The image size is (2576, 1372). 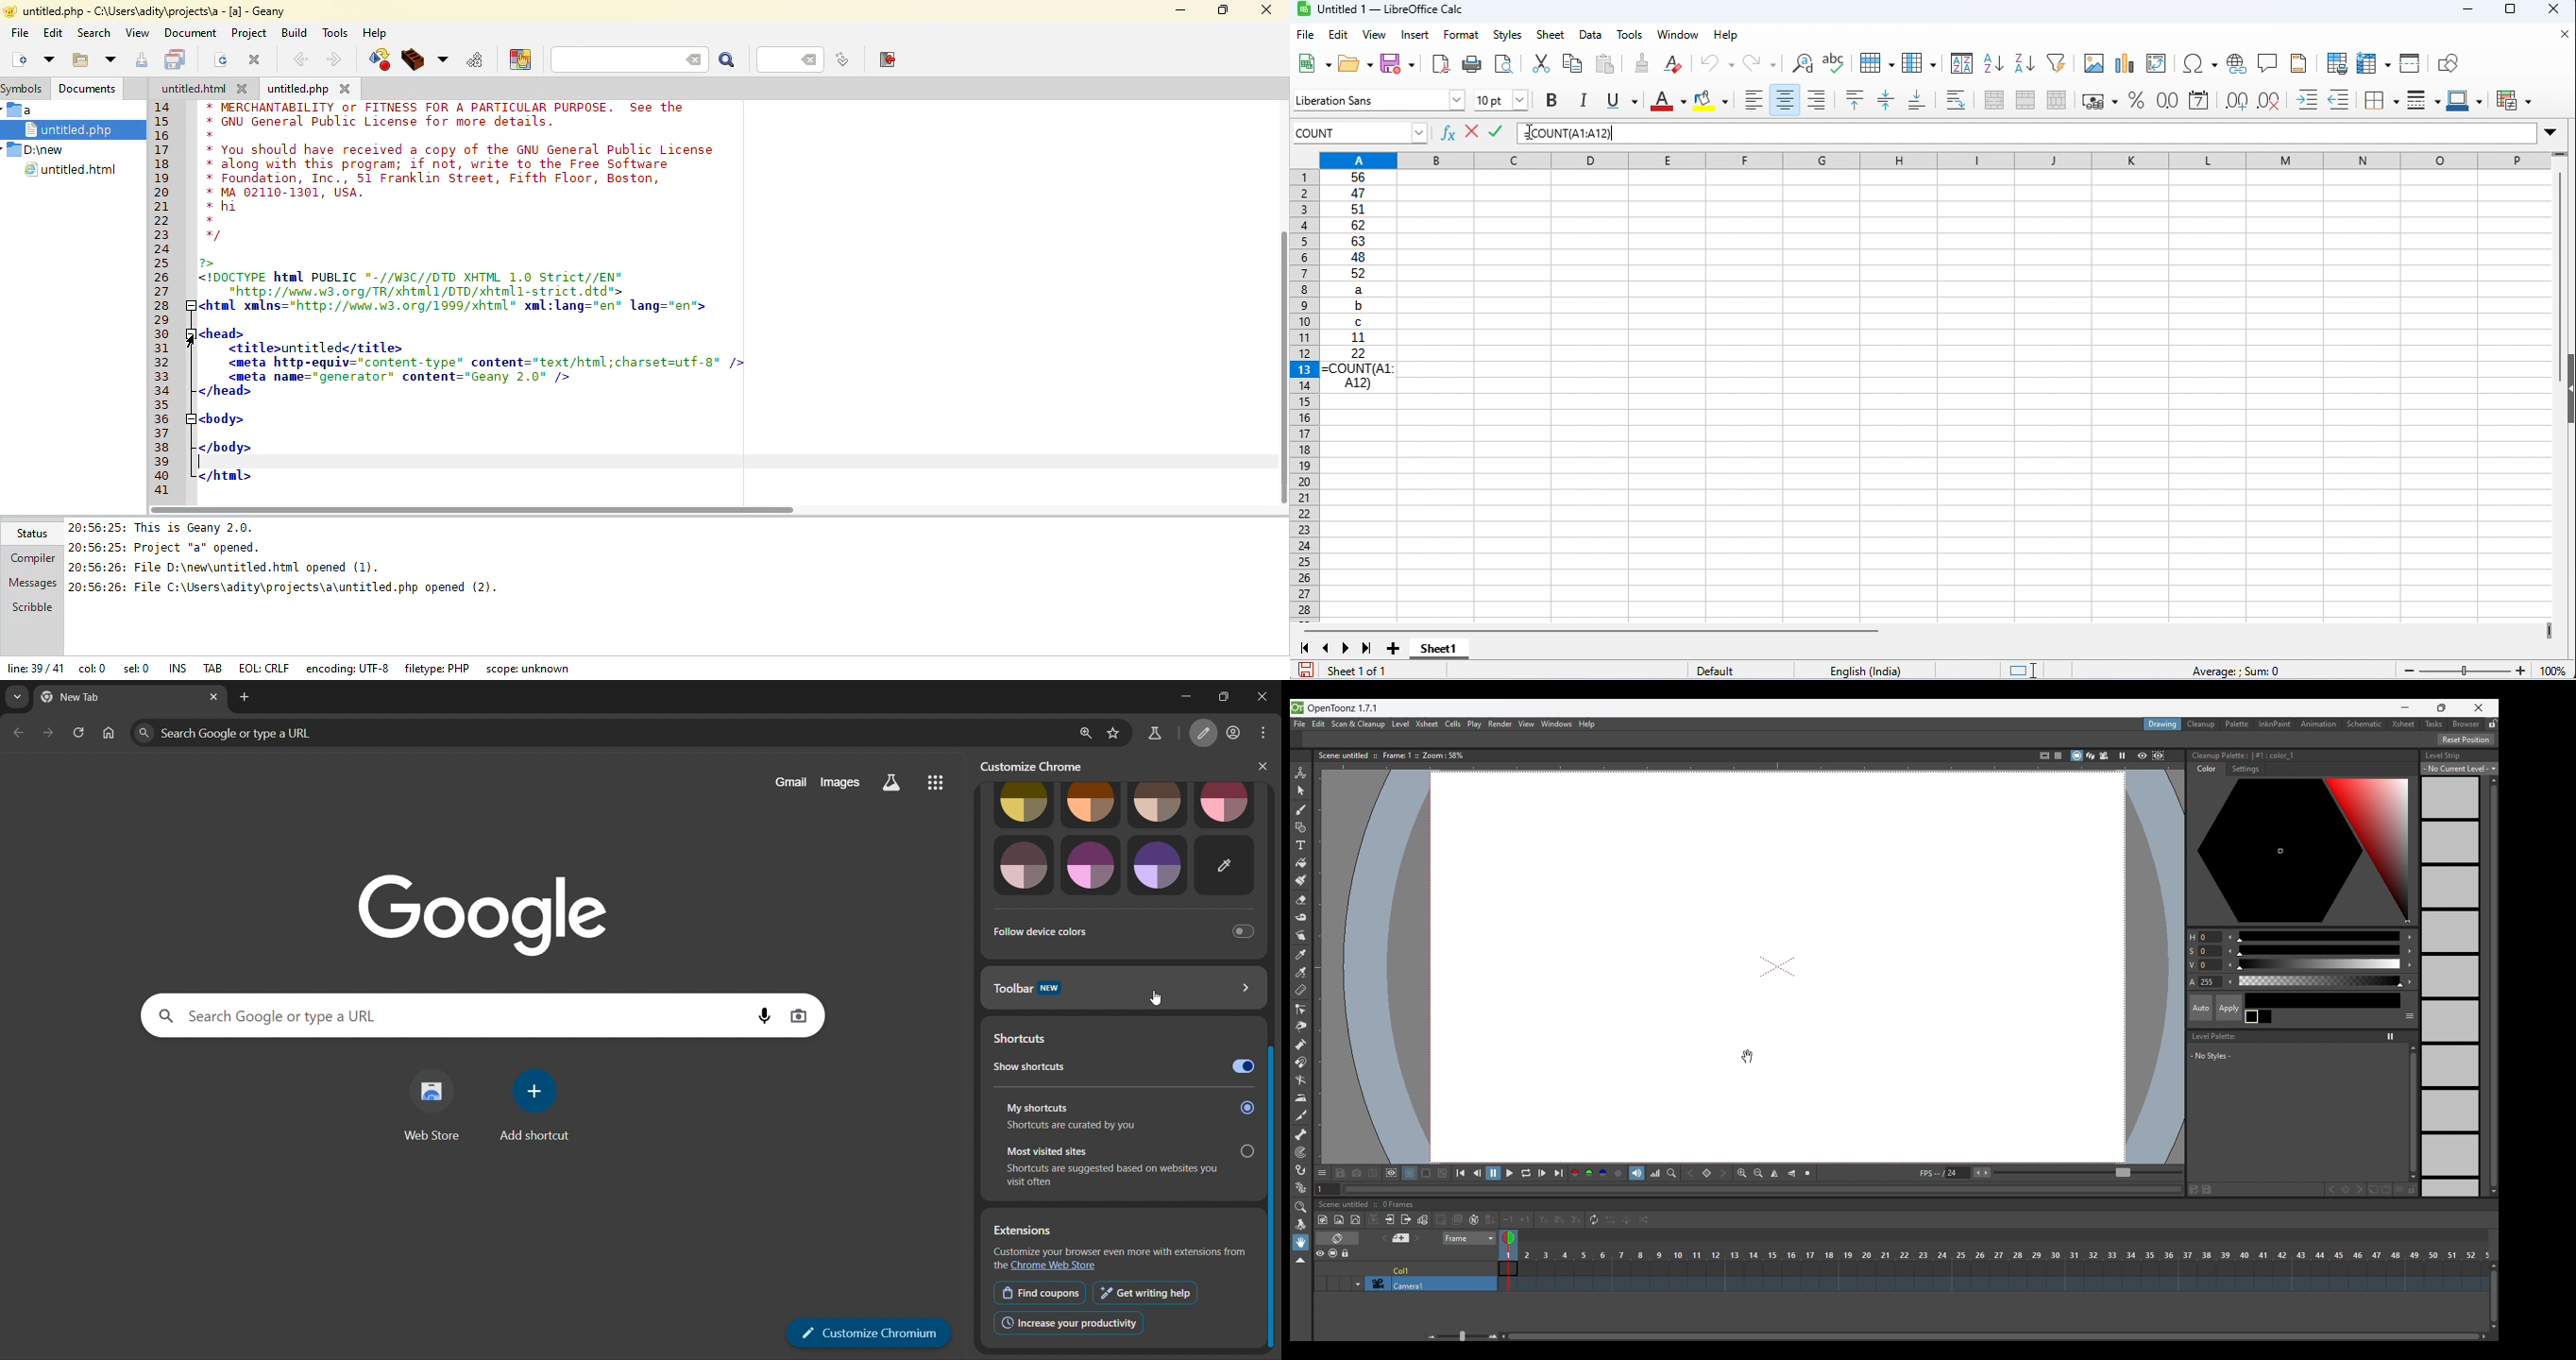 What do you see at coordinates (2373, 63) in the screenshot?
I see `freeze rows and columns` at bounding box center [2373, 63].